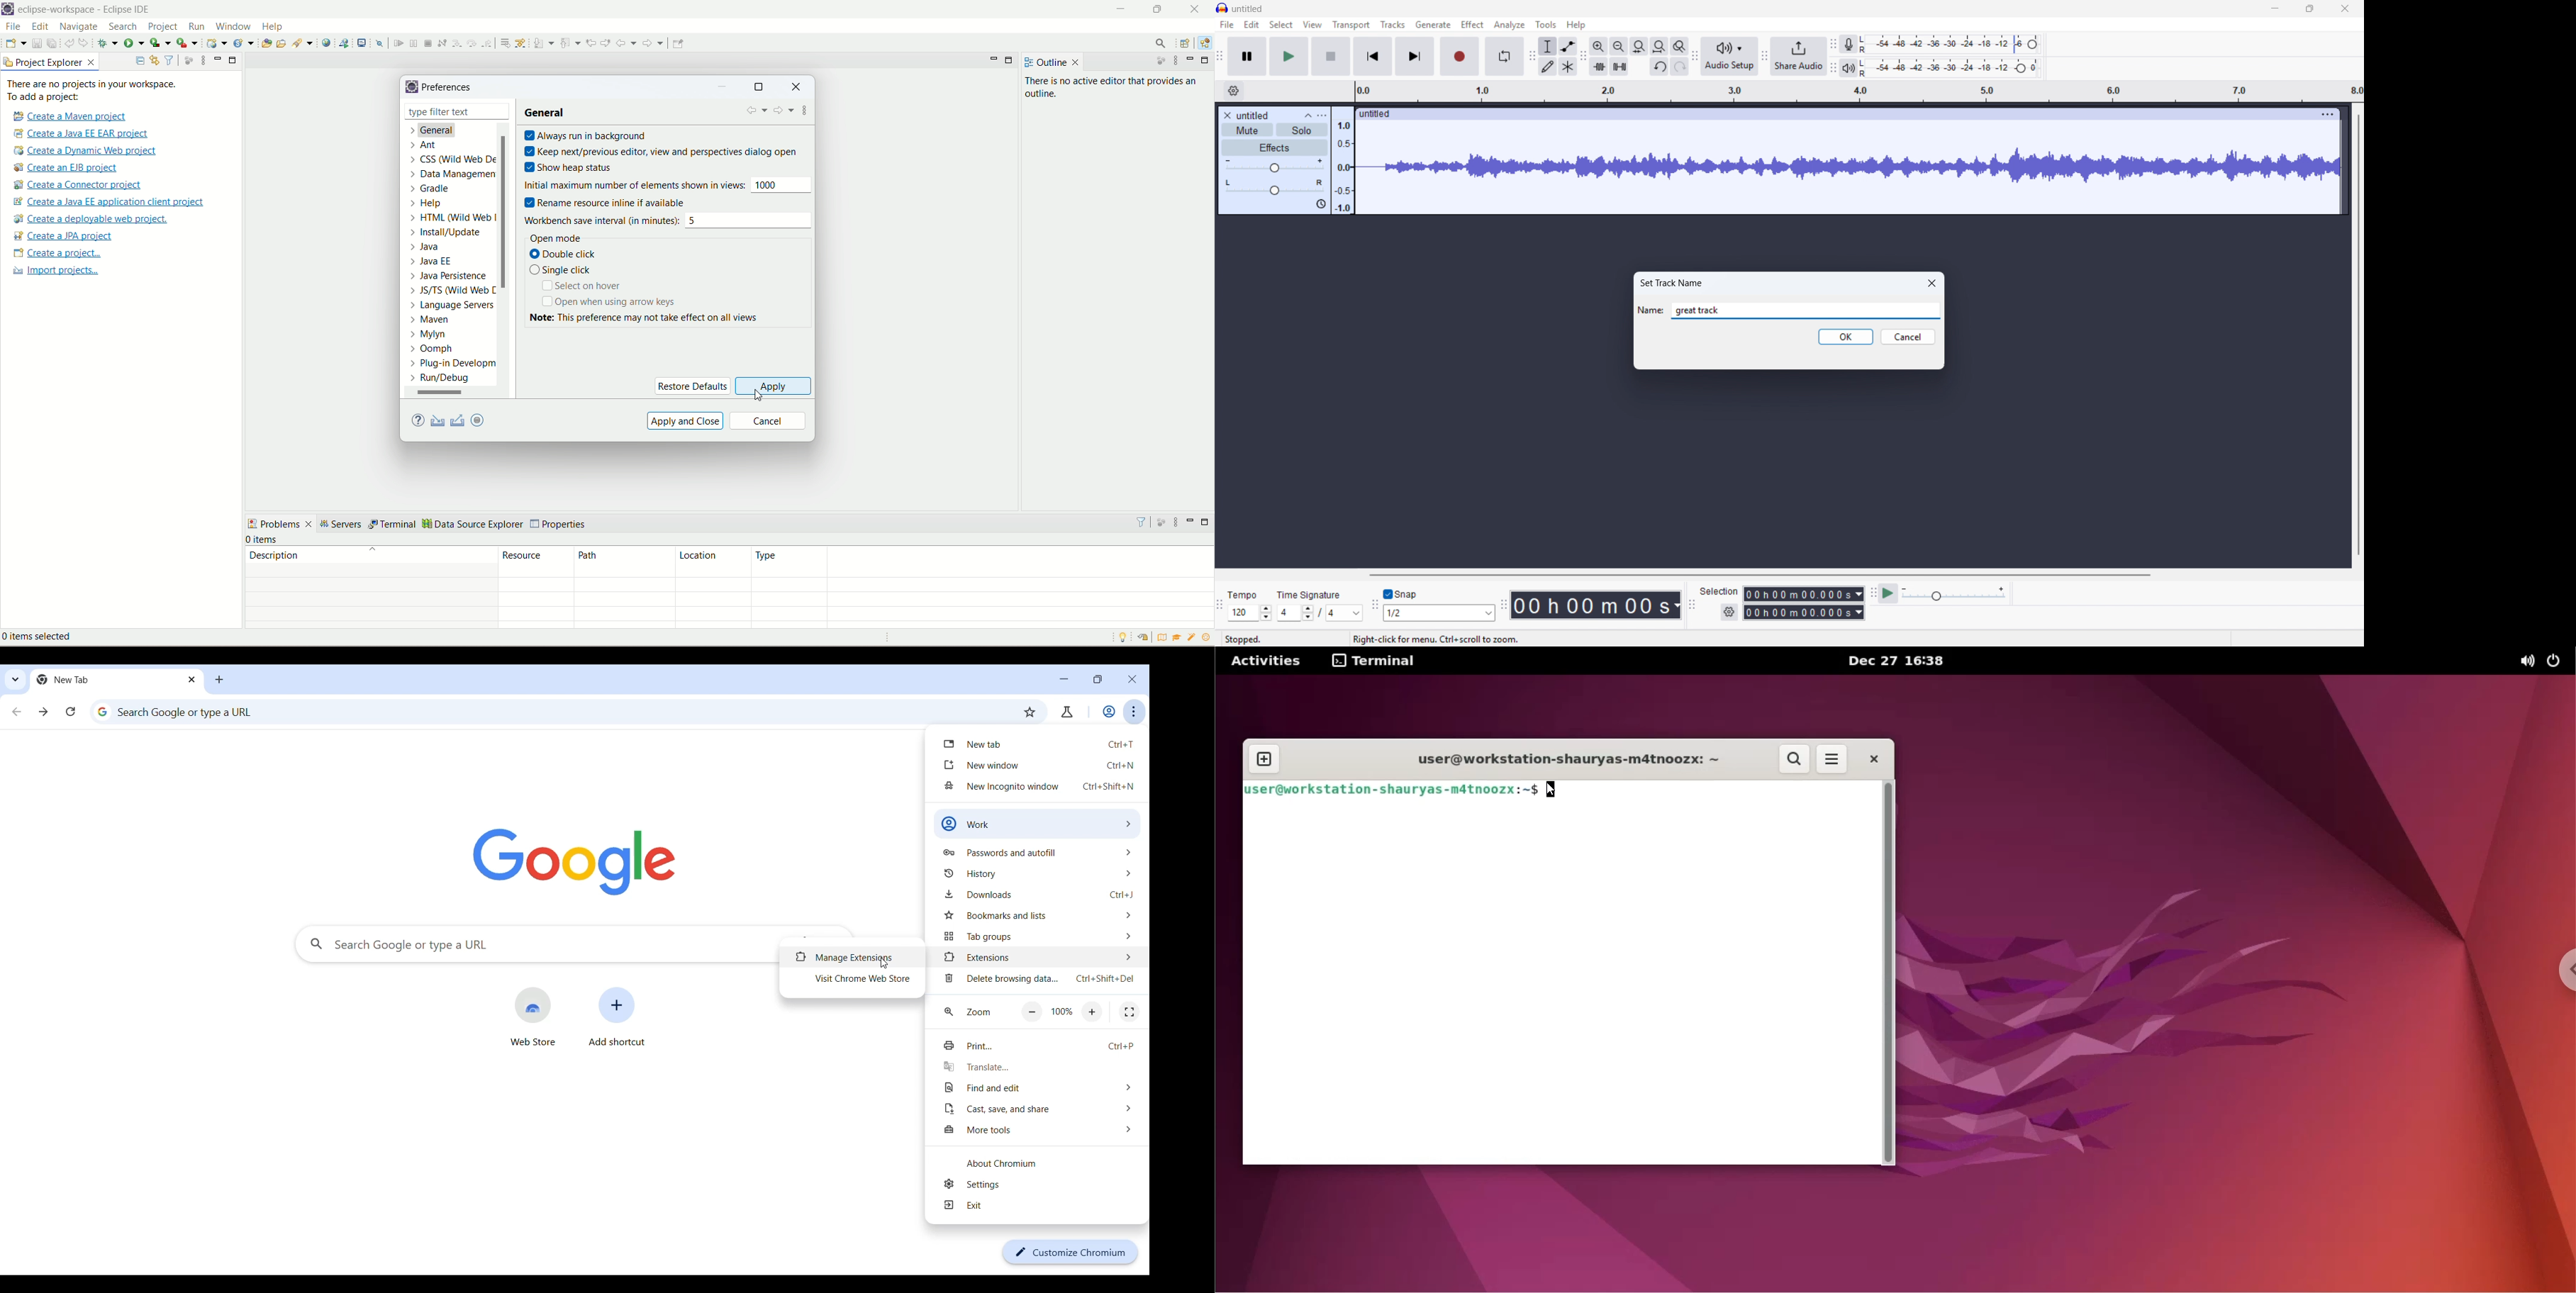  Describe the element at coordinates (1639, 47) in the screenshot. I see `Fit project to width ` at that location.